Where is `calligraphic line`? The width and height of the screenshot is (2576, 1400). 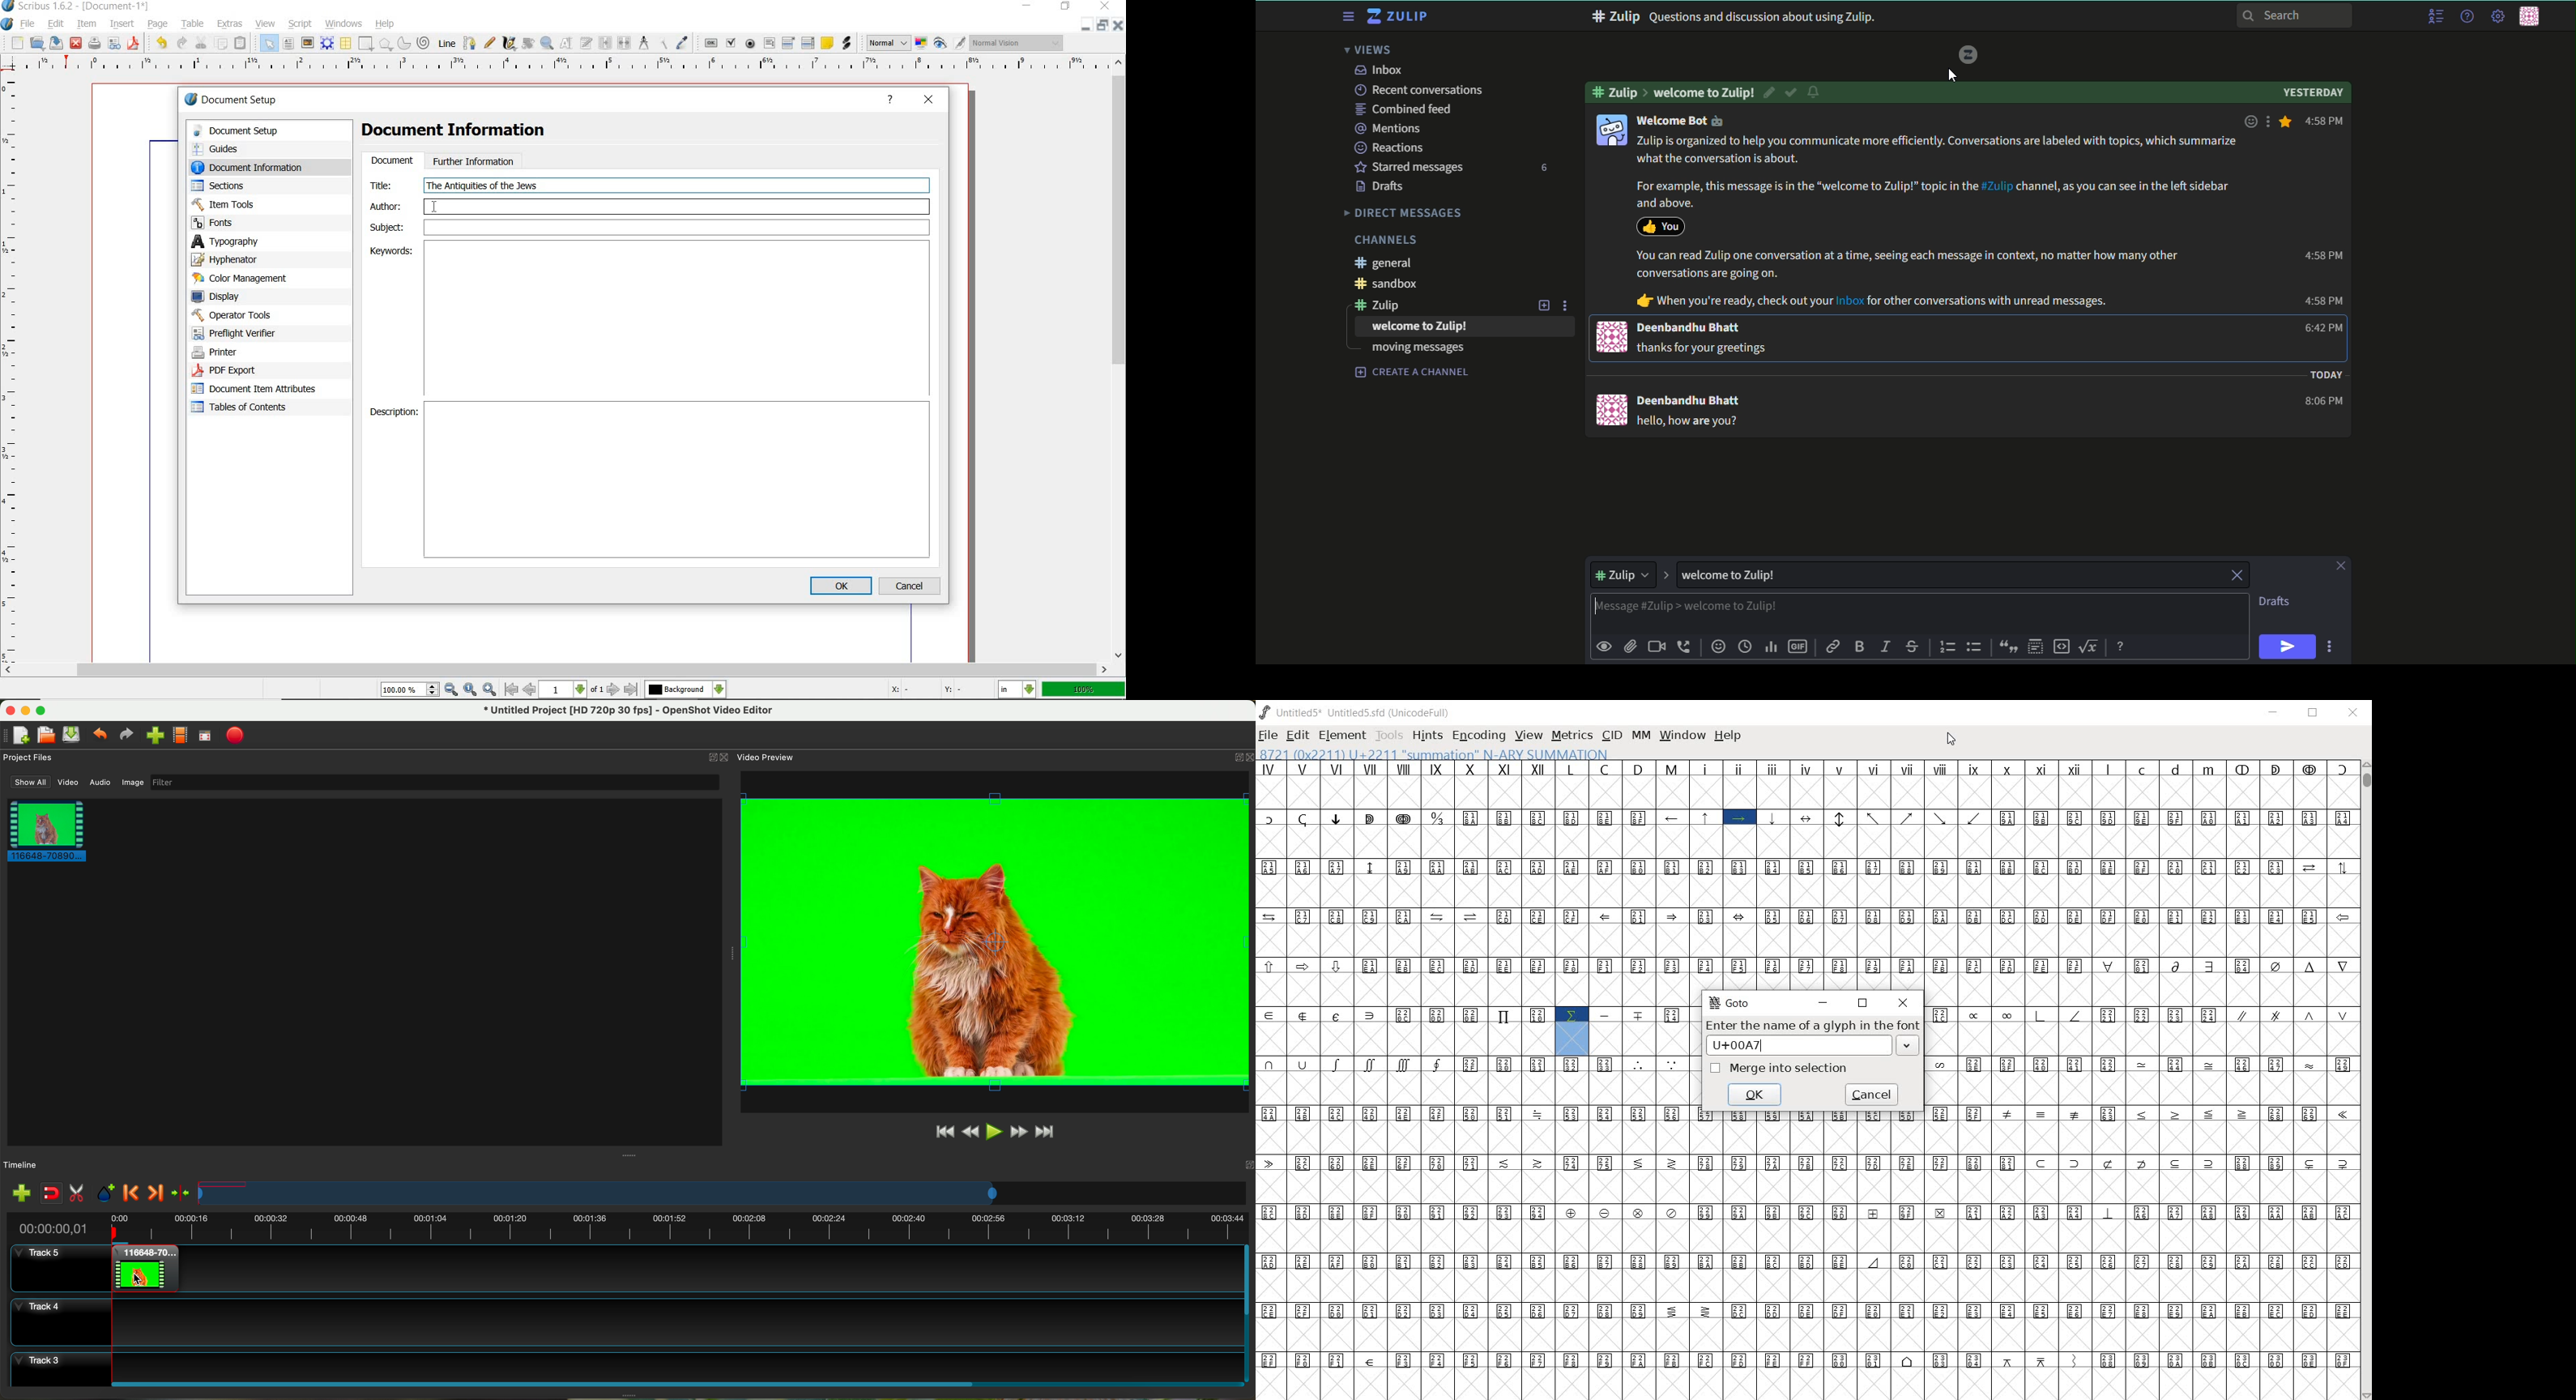 calligraphic line is located at coordinates (510, 44).